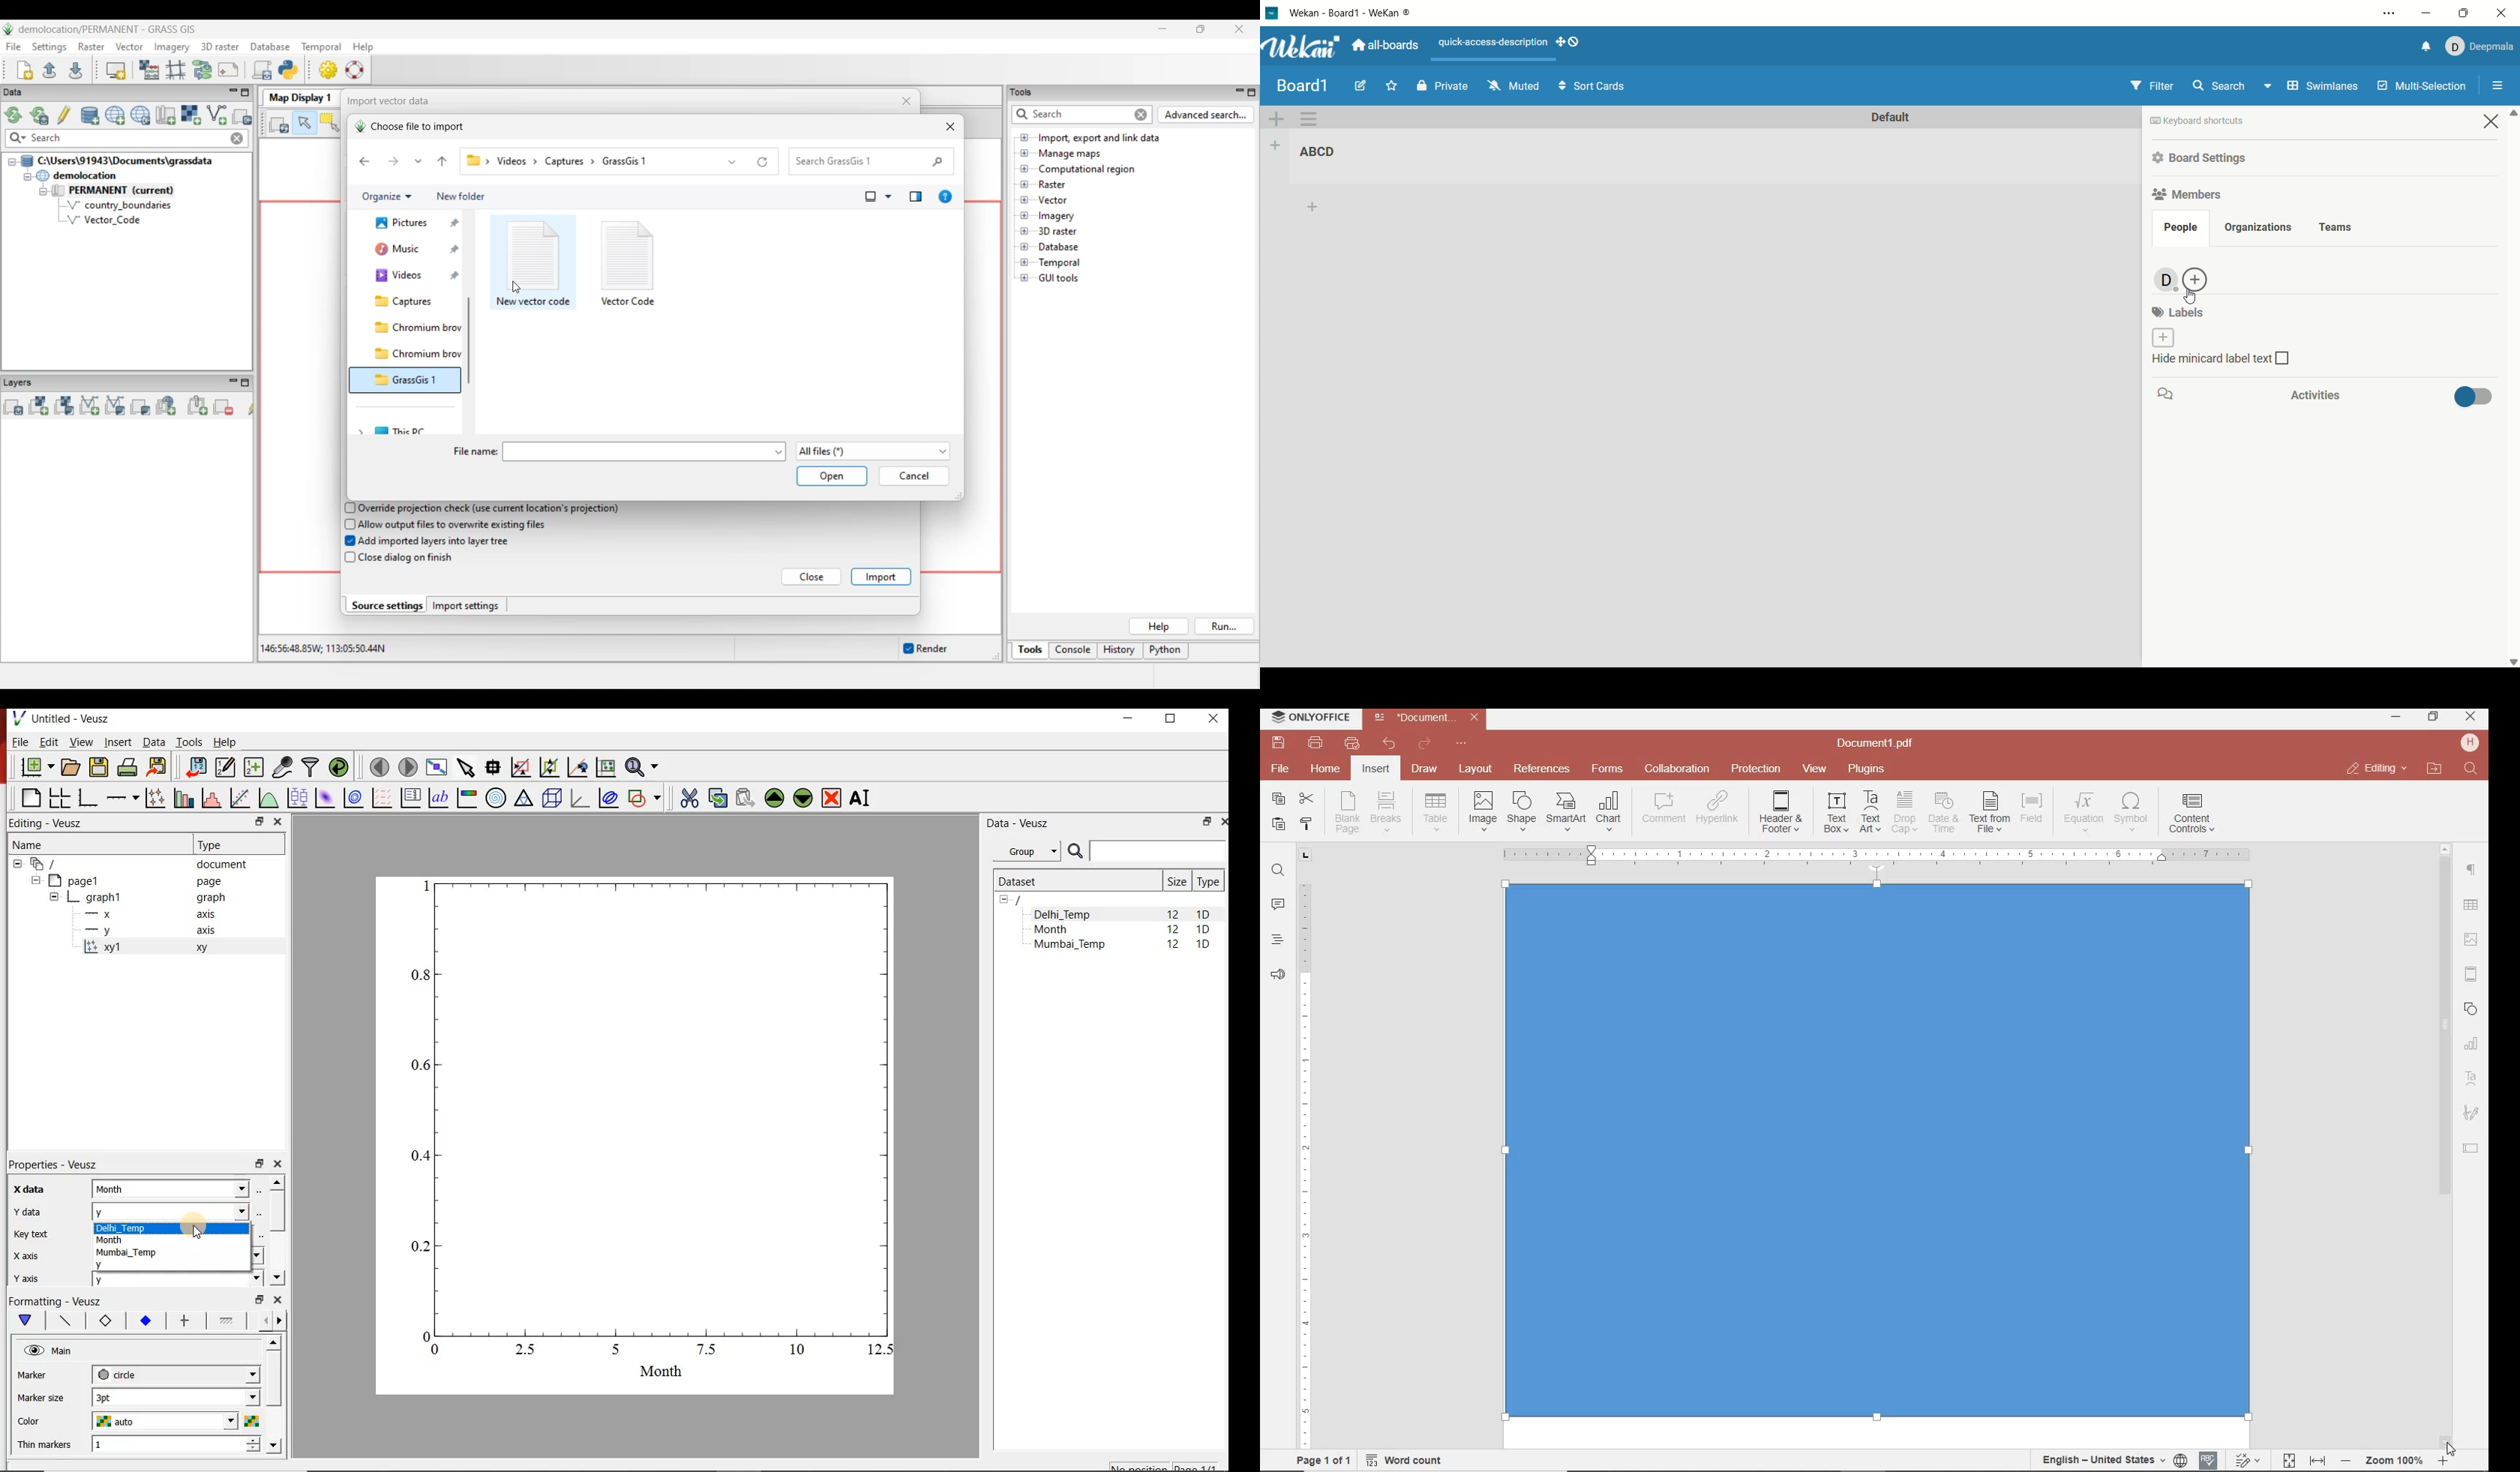 This screenshot has width=2520, height=1484. Describe the element at coordinates (2504, 13) in the screenshot. I see `close` at that location.